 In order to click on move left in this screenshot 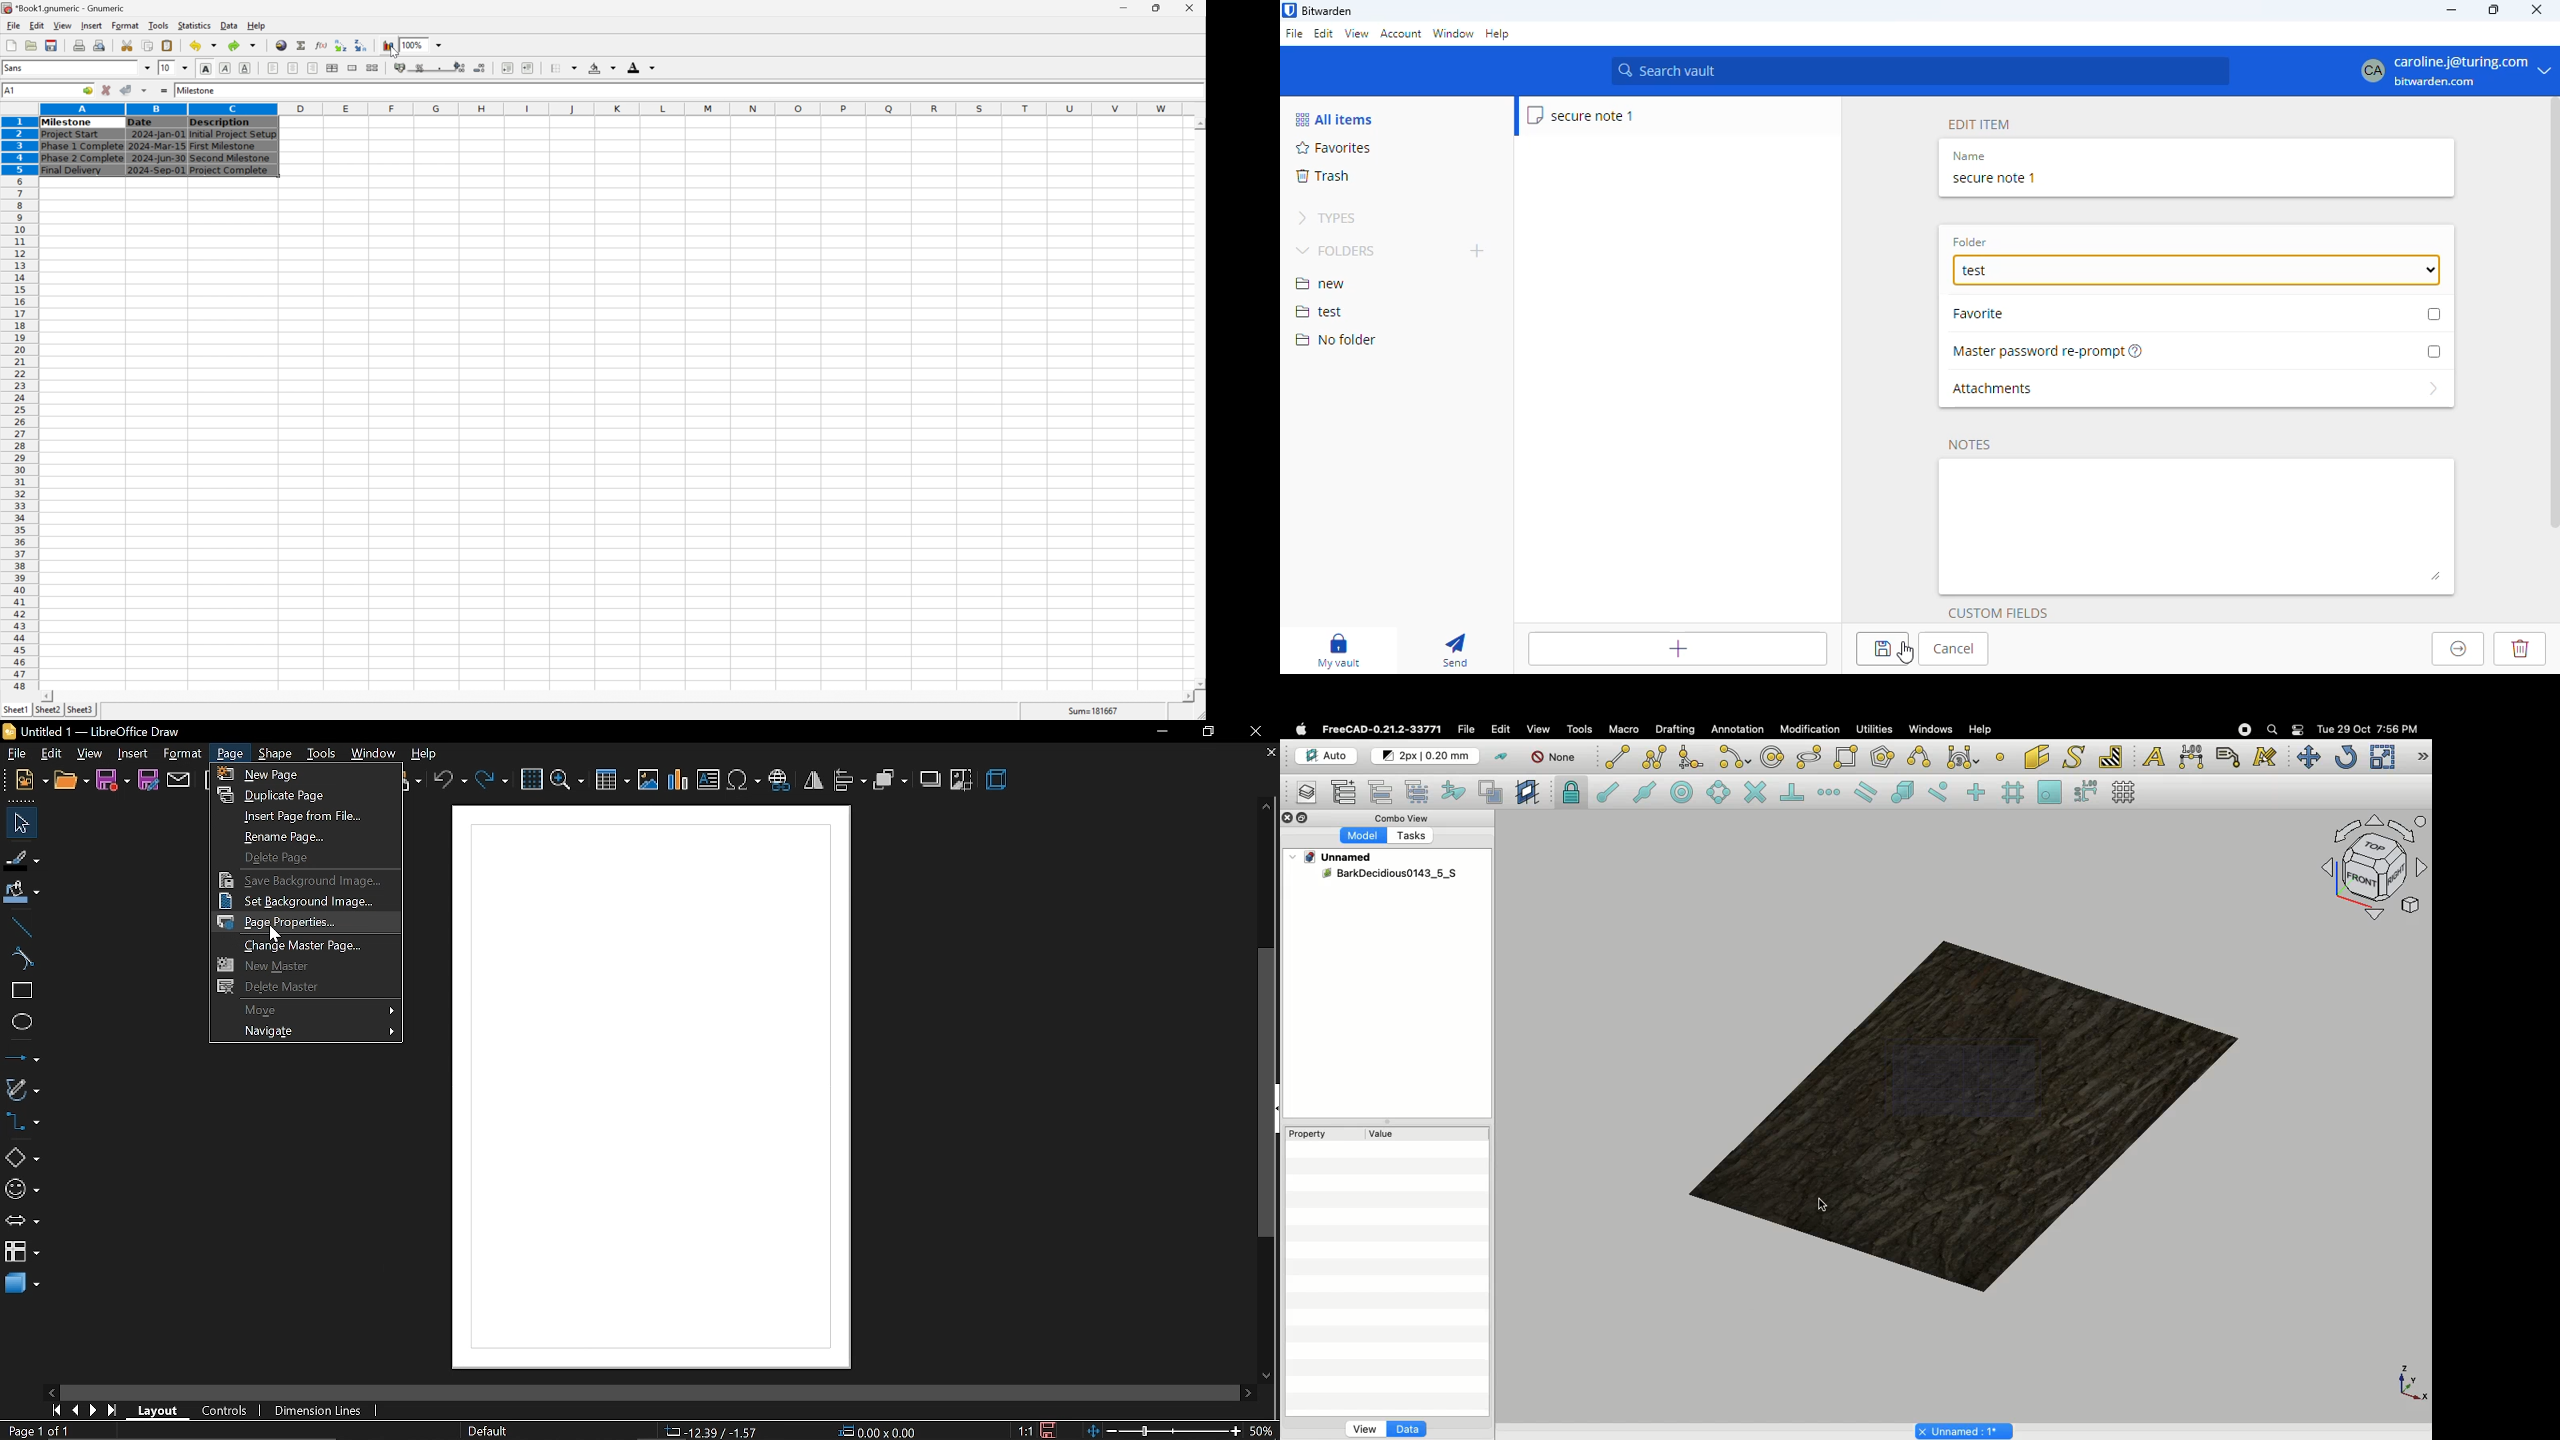, I will do `click(50, 1392)`.